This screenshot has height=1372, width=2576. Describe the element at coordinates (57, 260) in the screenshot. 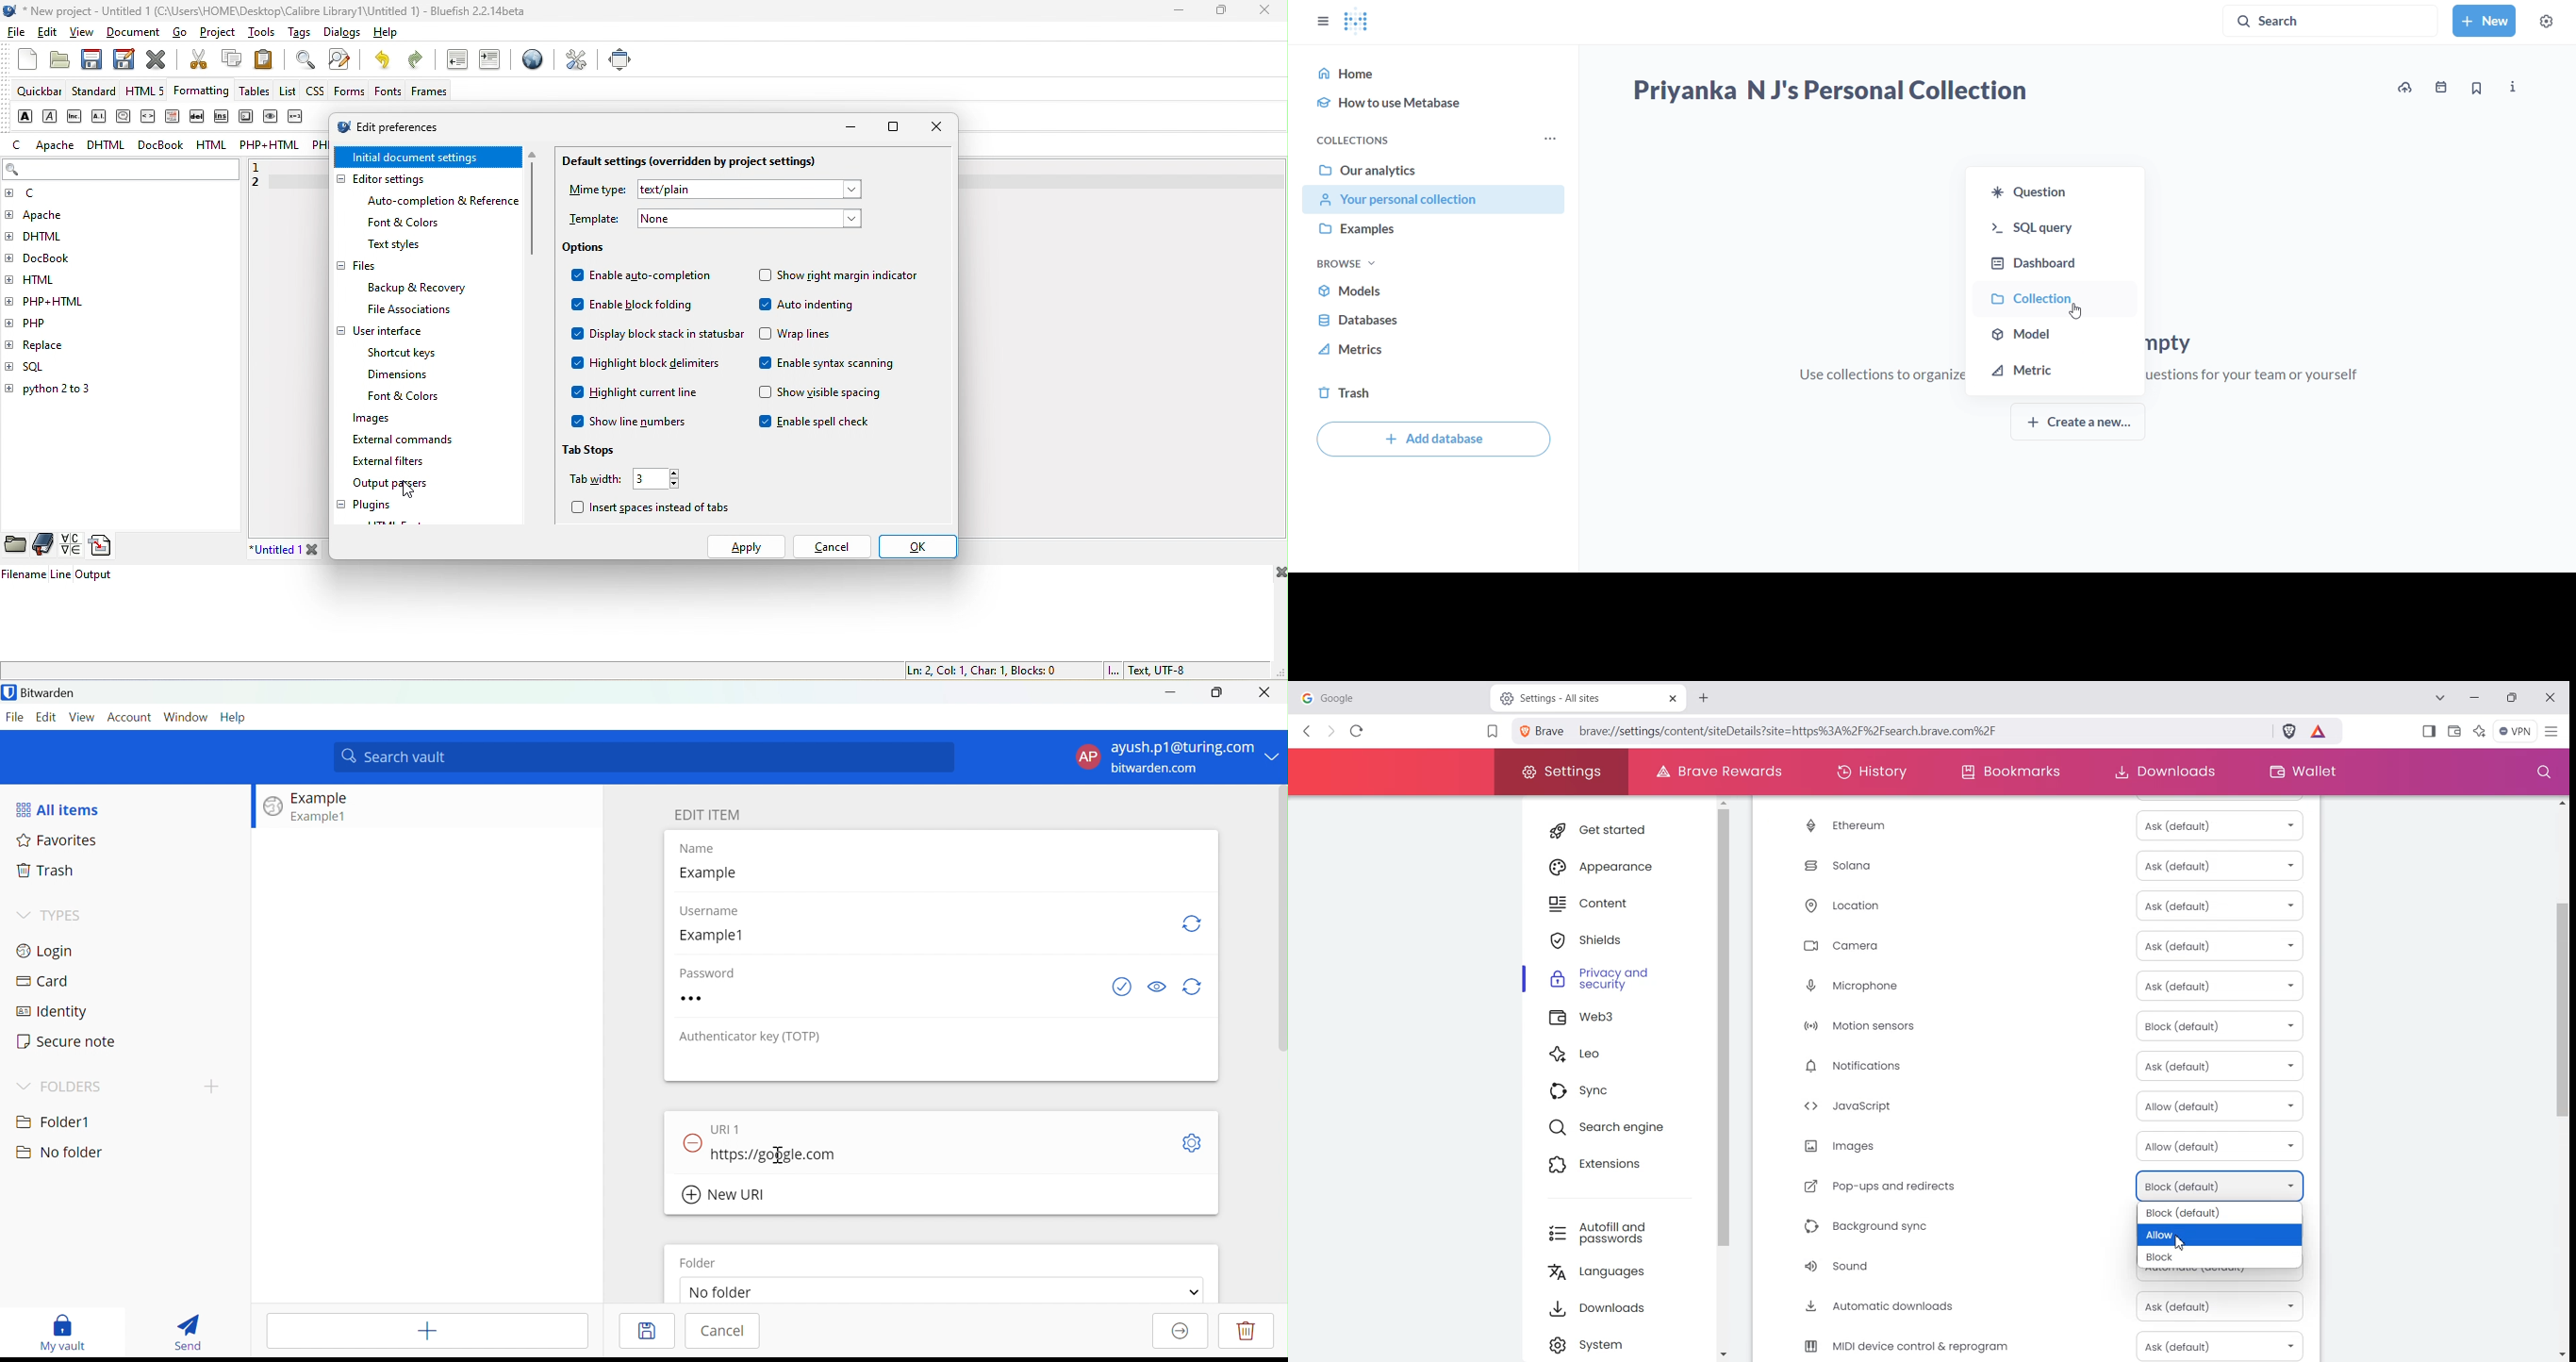

I see `docbook` at that location.